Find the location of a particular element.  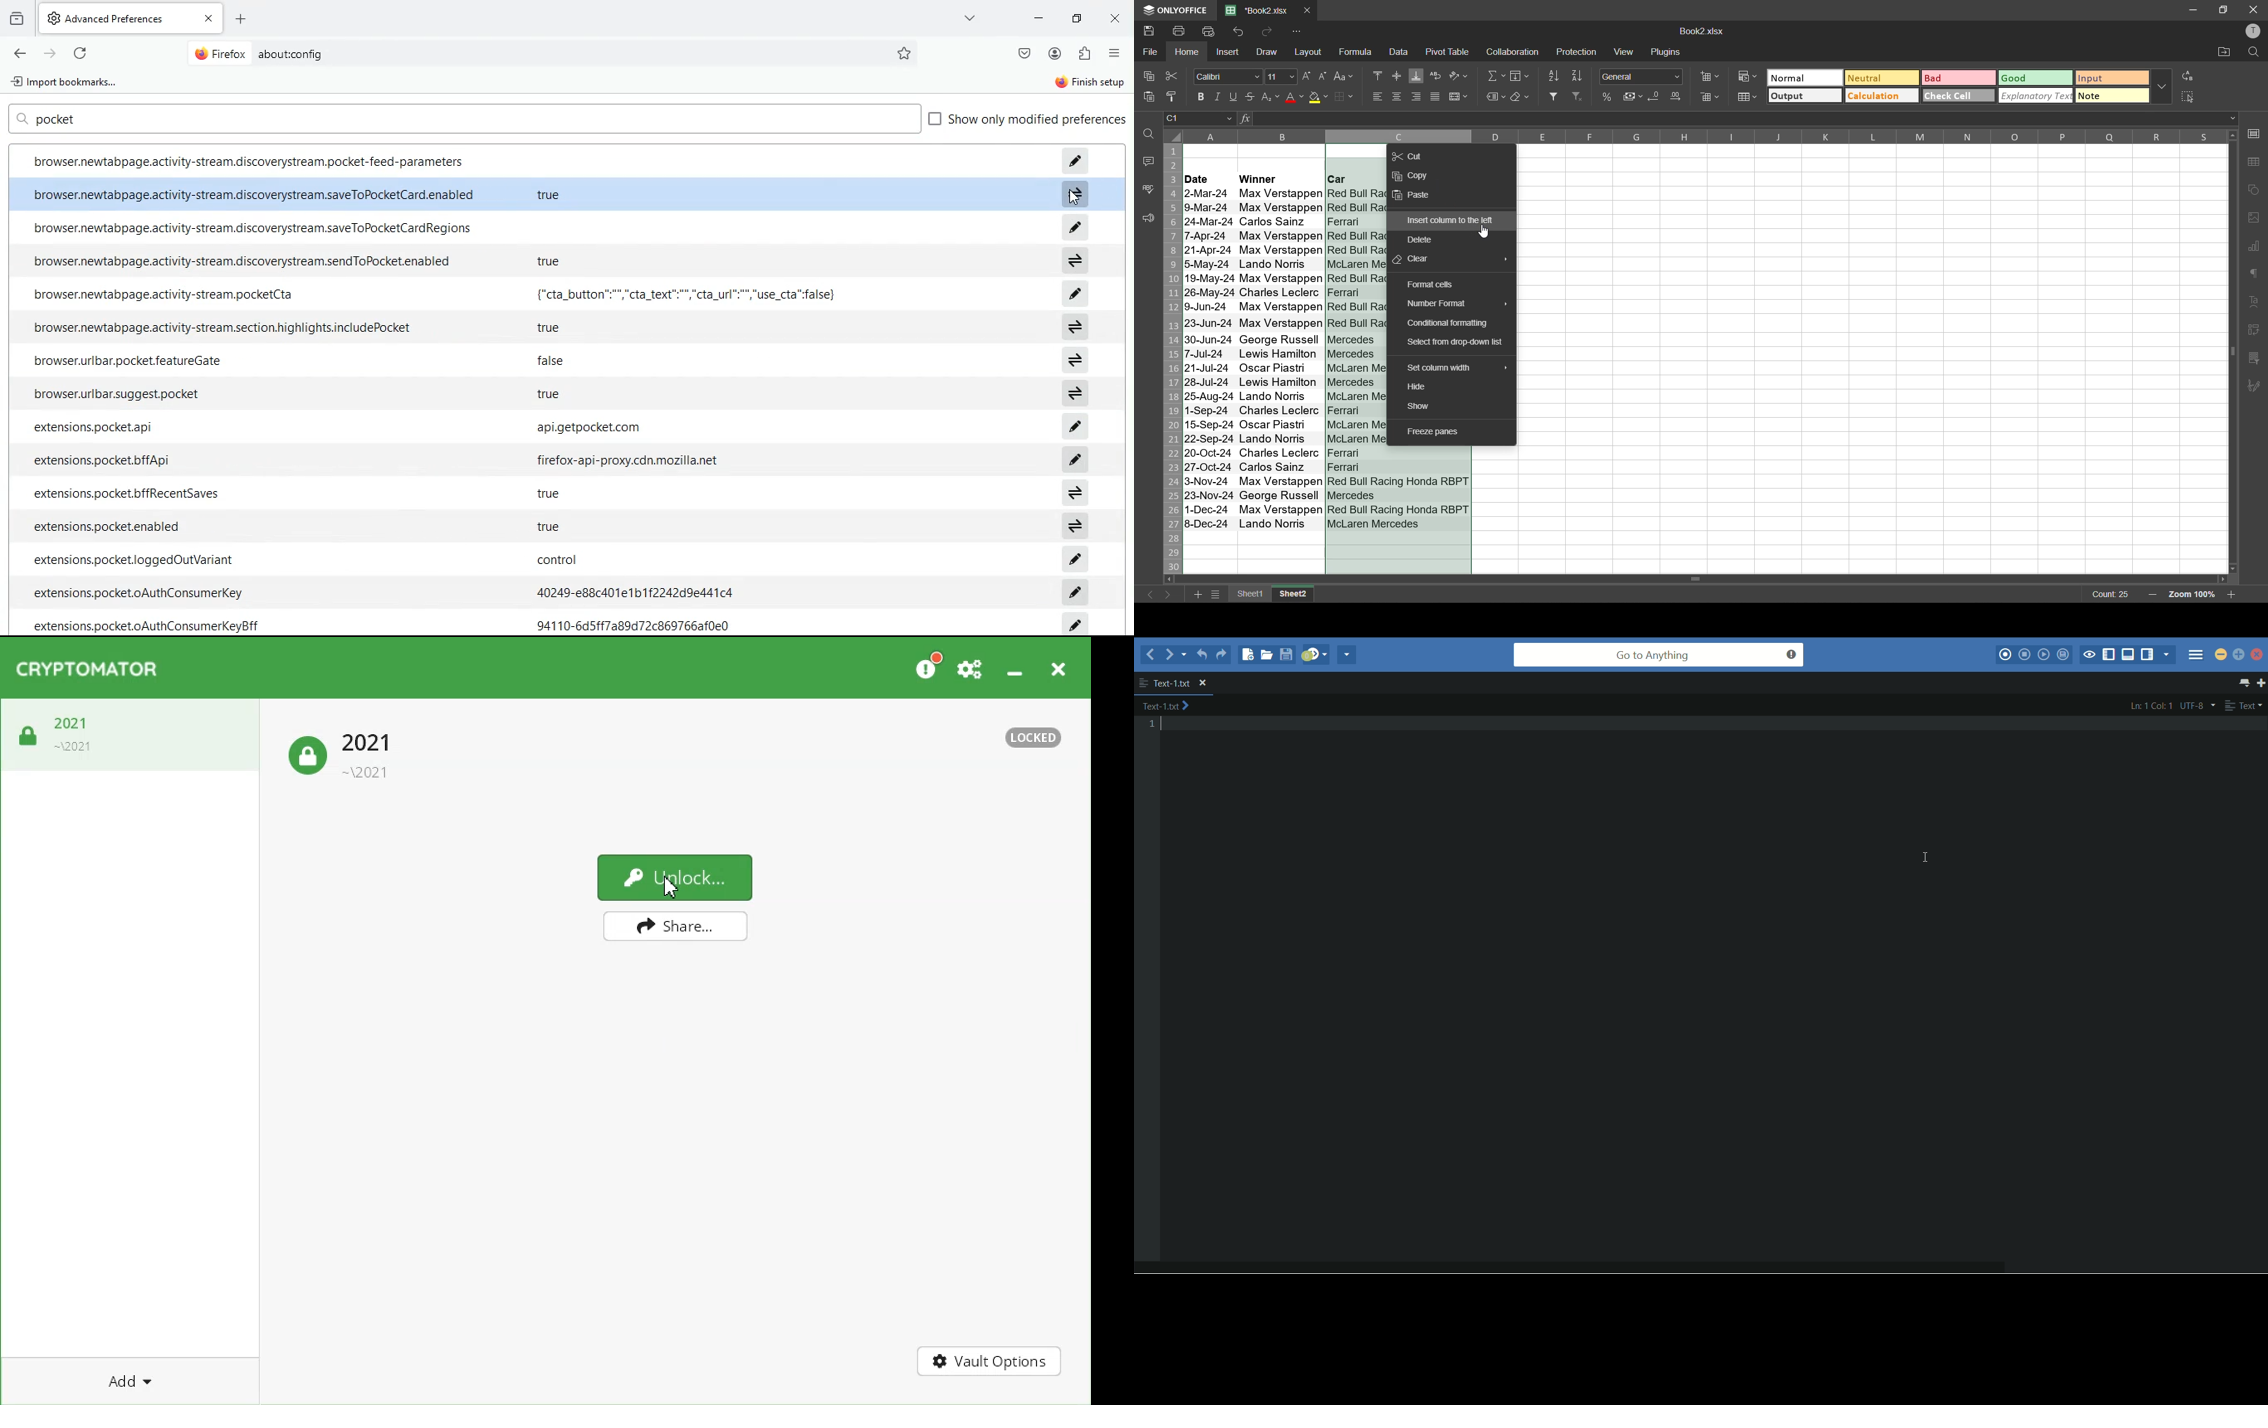

true is located at coordinates (545, 393).